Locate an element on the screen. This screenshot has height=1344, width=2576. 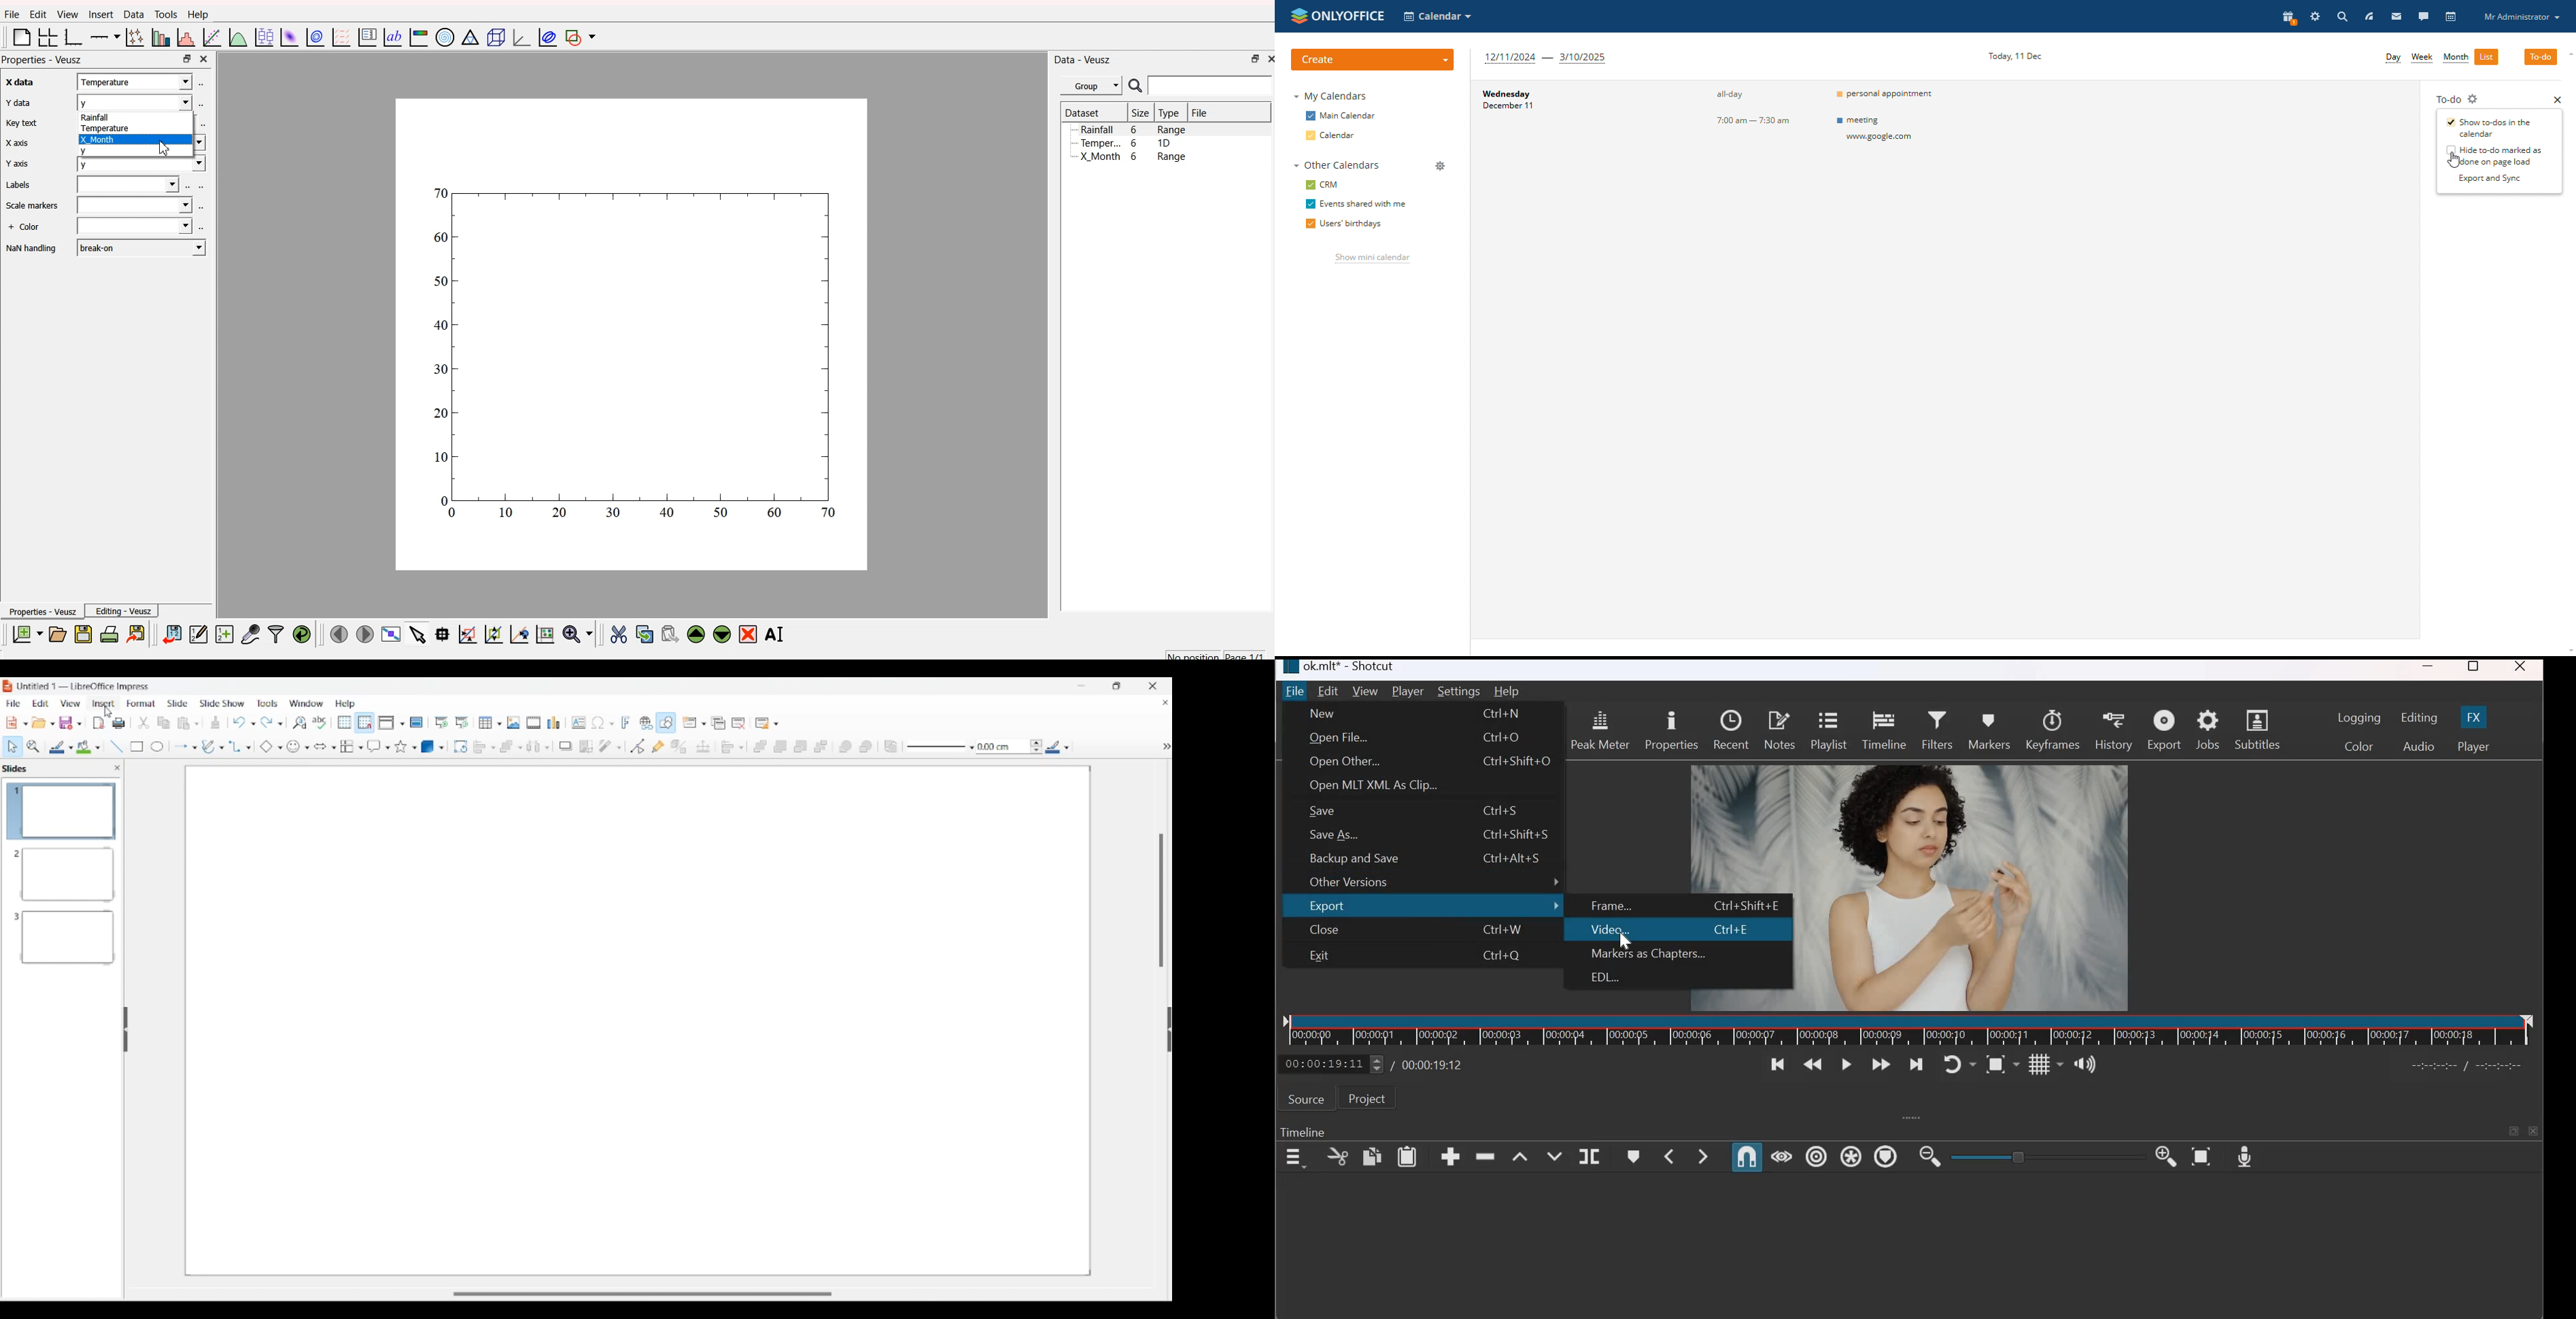
 is located at coordinates (1898, 131).